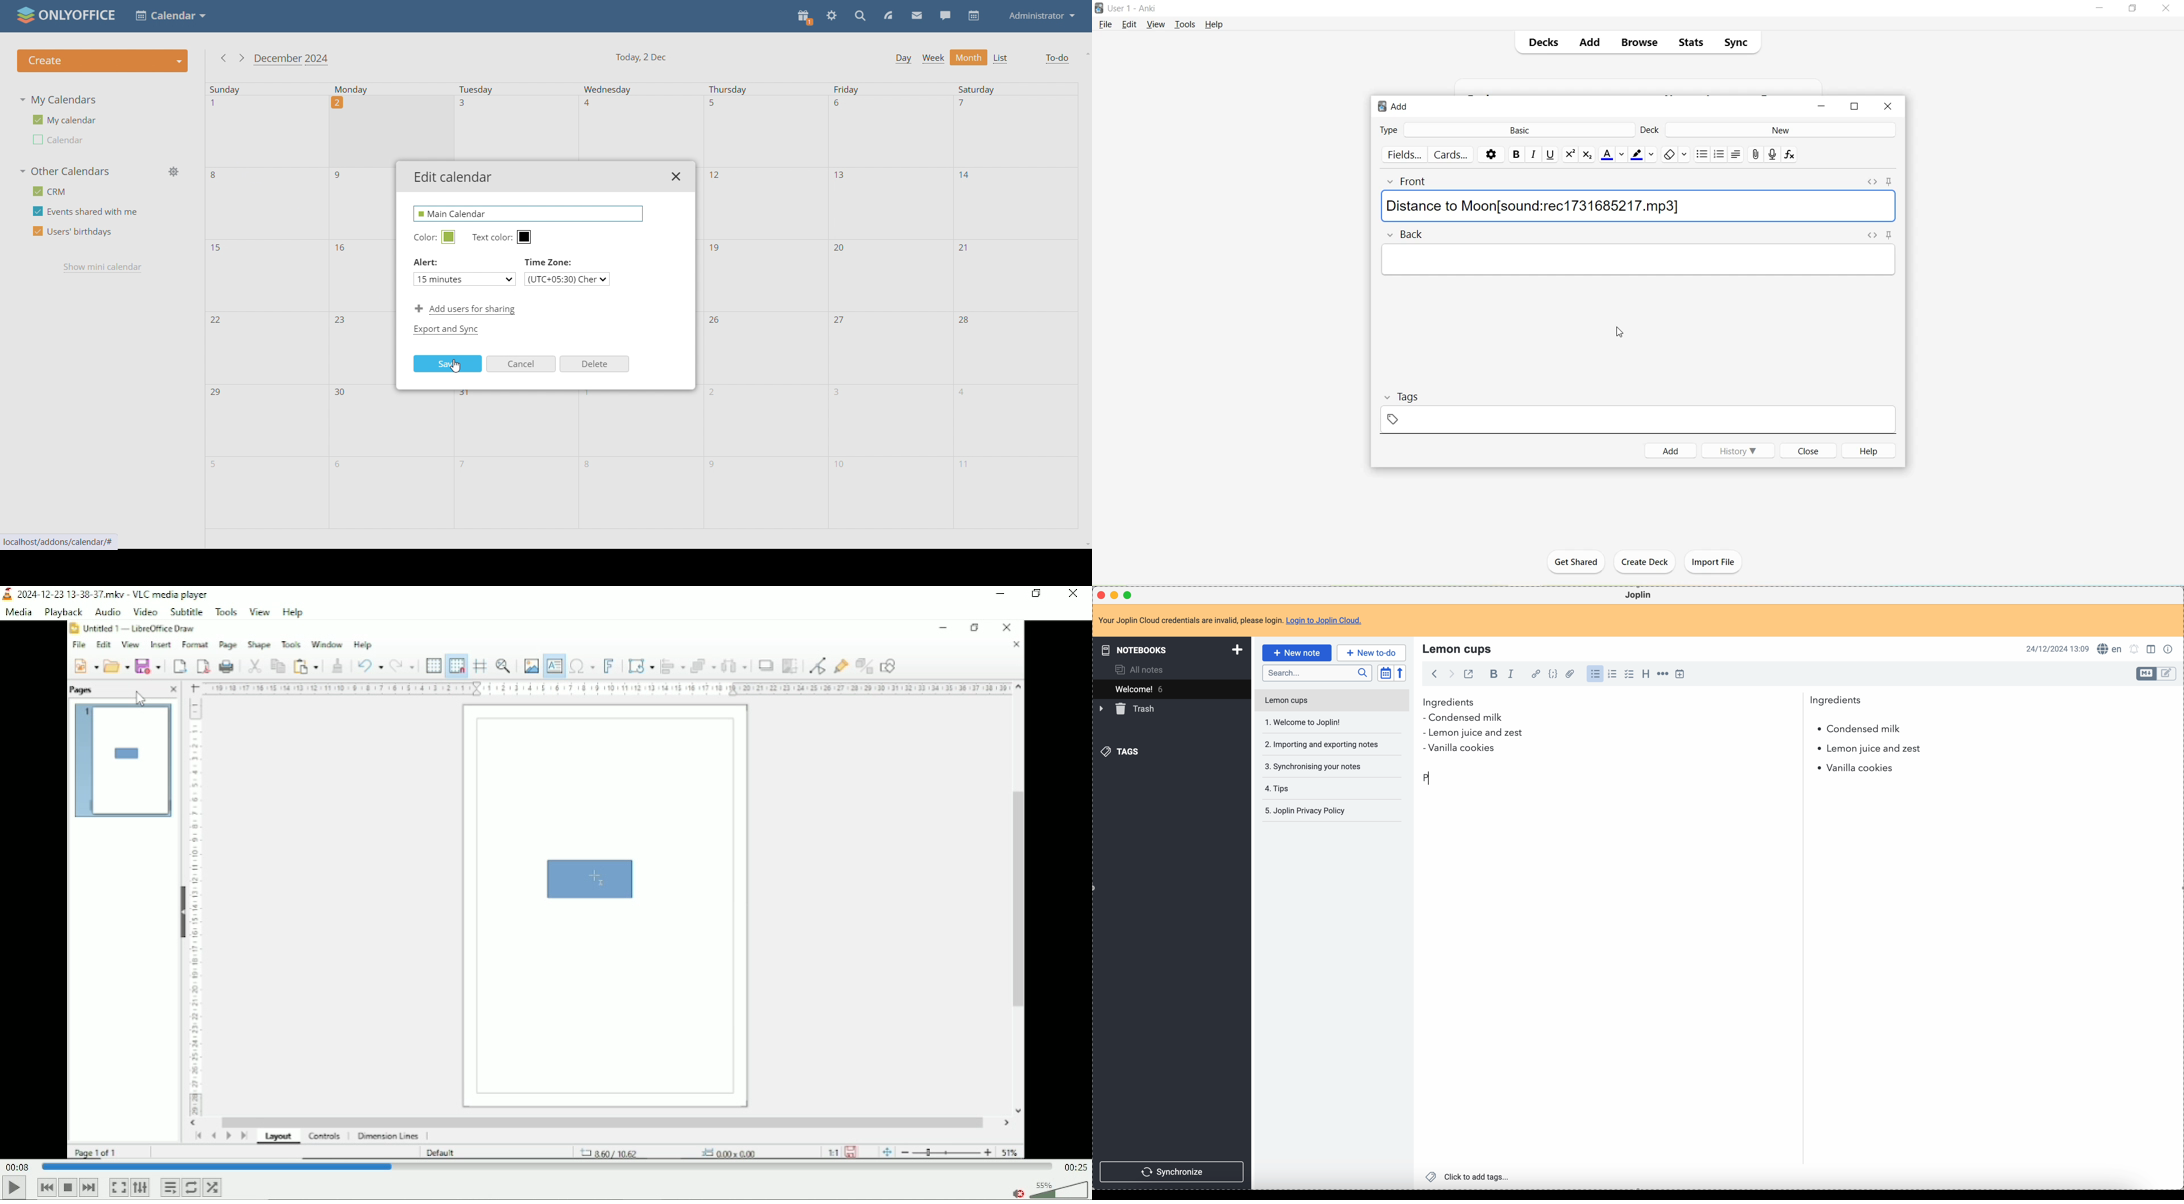  What do you see at coordinates (1389, 398) in the screenshot?
I see `Collapse` at bounding box center [1389, 398].